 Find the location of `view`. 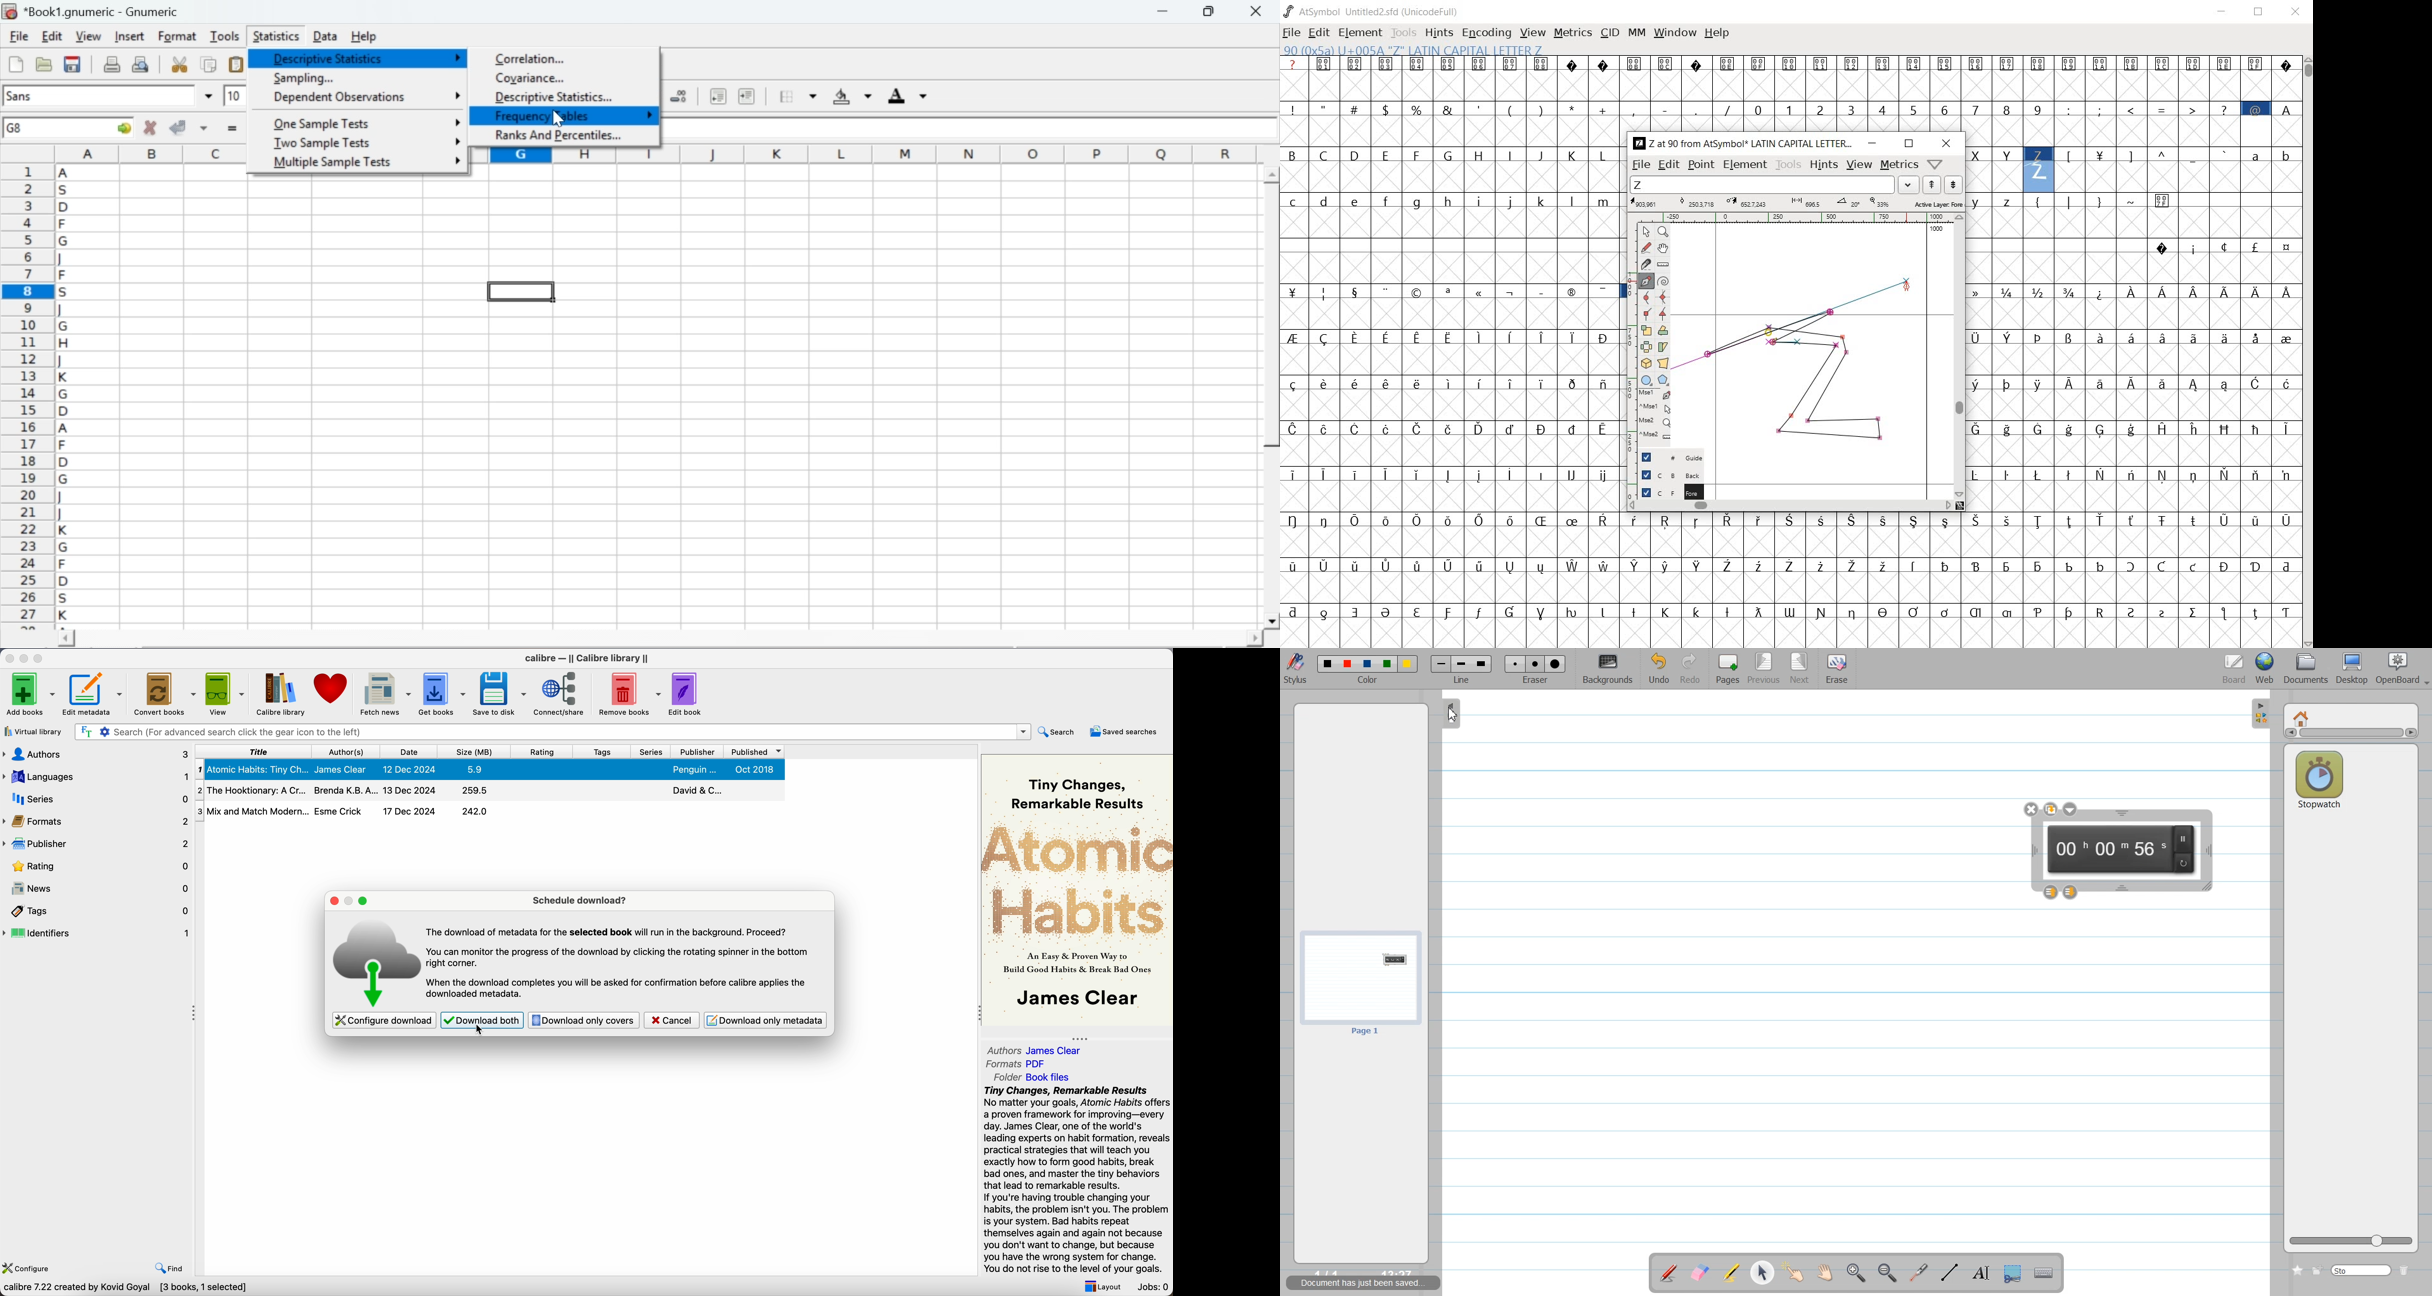

view is located at coordinates (1534, 32).